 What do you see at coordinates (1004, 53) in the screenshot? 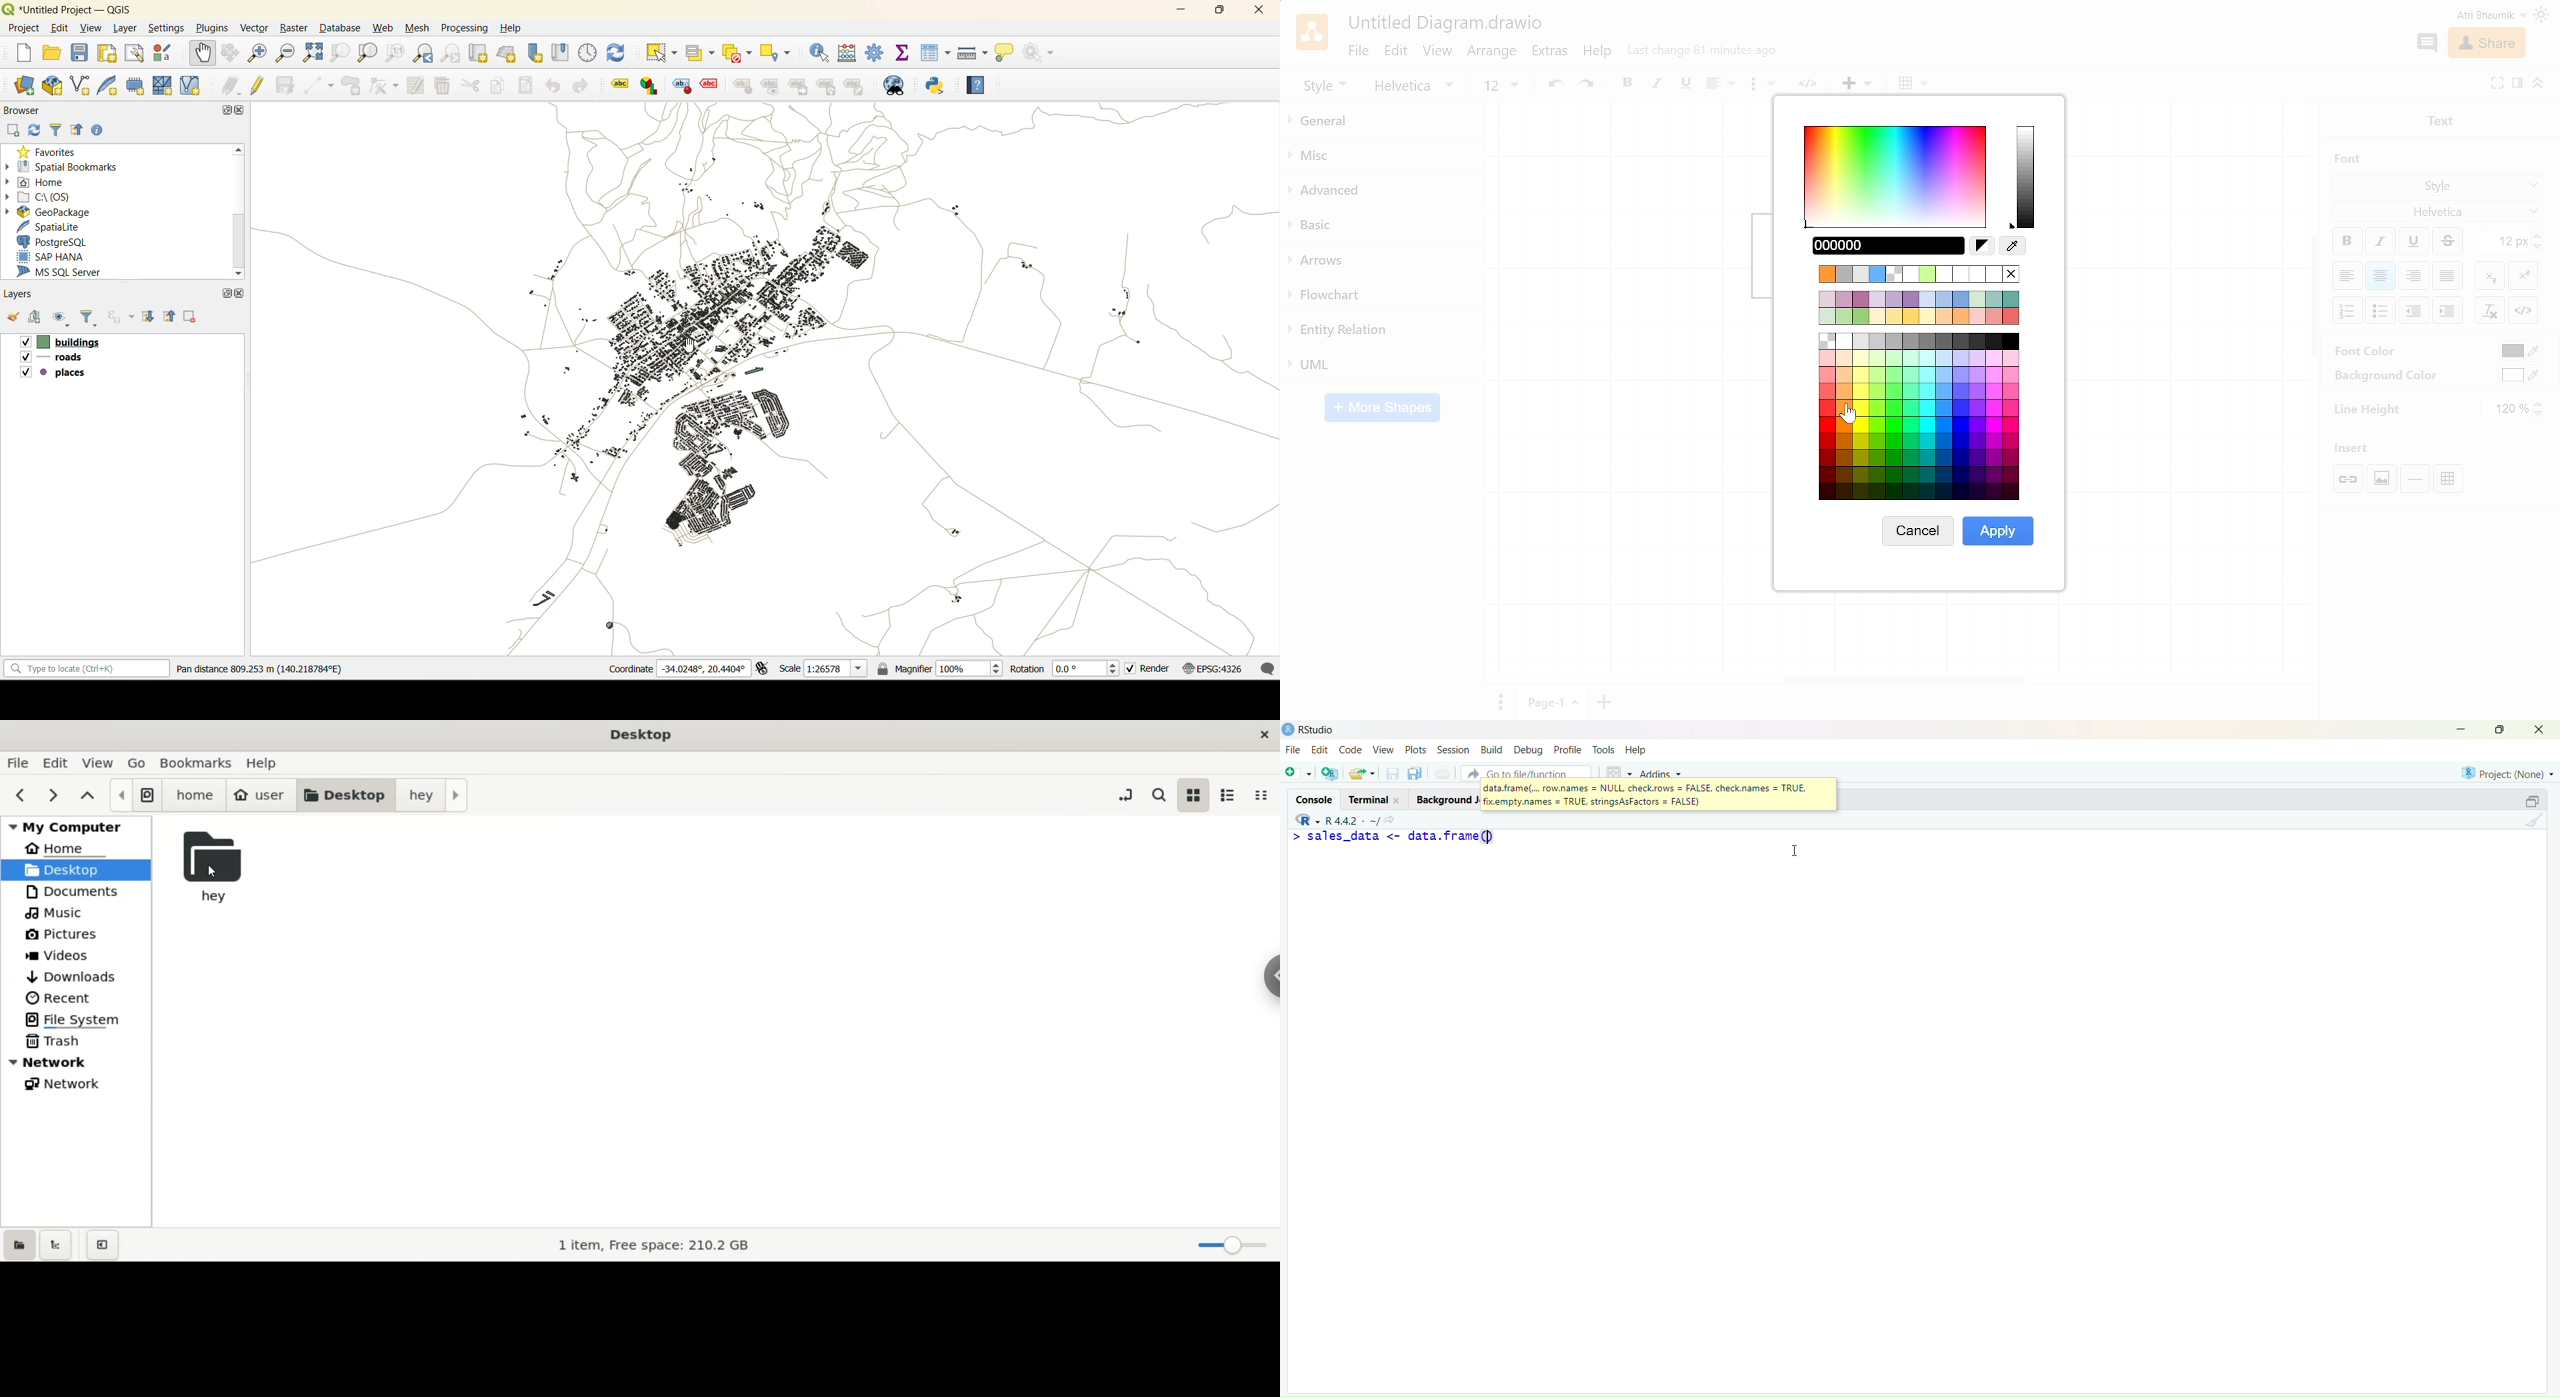
I see `show tips` at bounding box center [1004, 53].